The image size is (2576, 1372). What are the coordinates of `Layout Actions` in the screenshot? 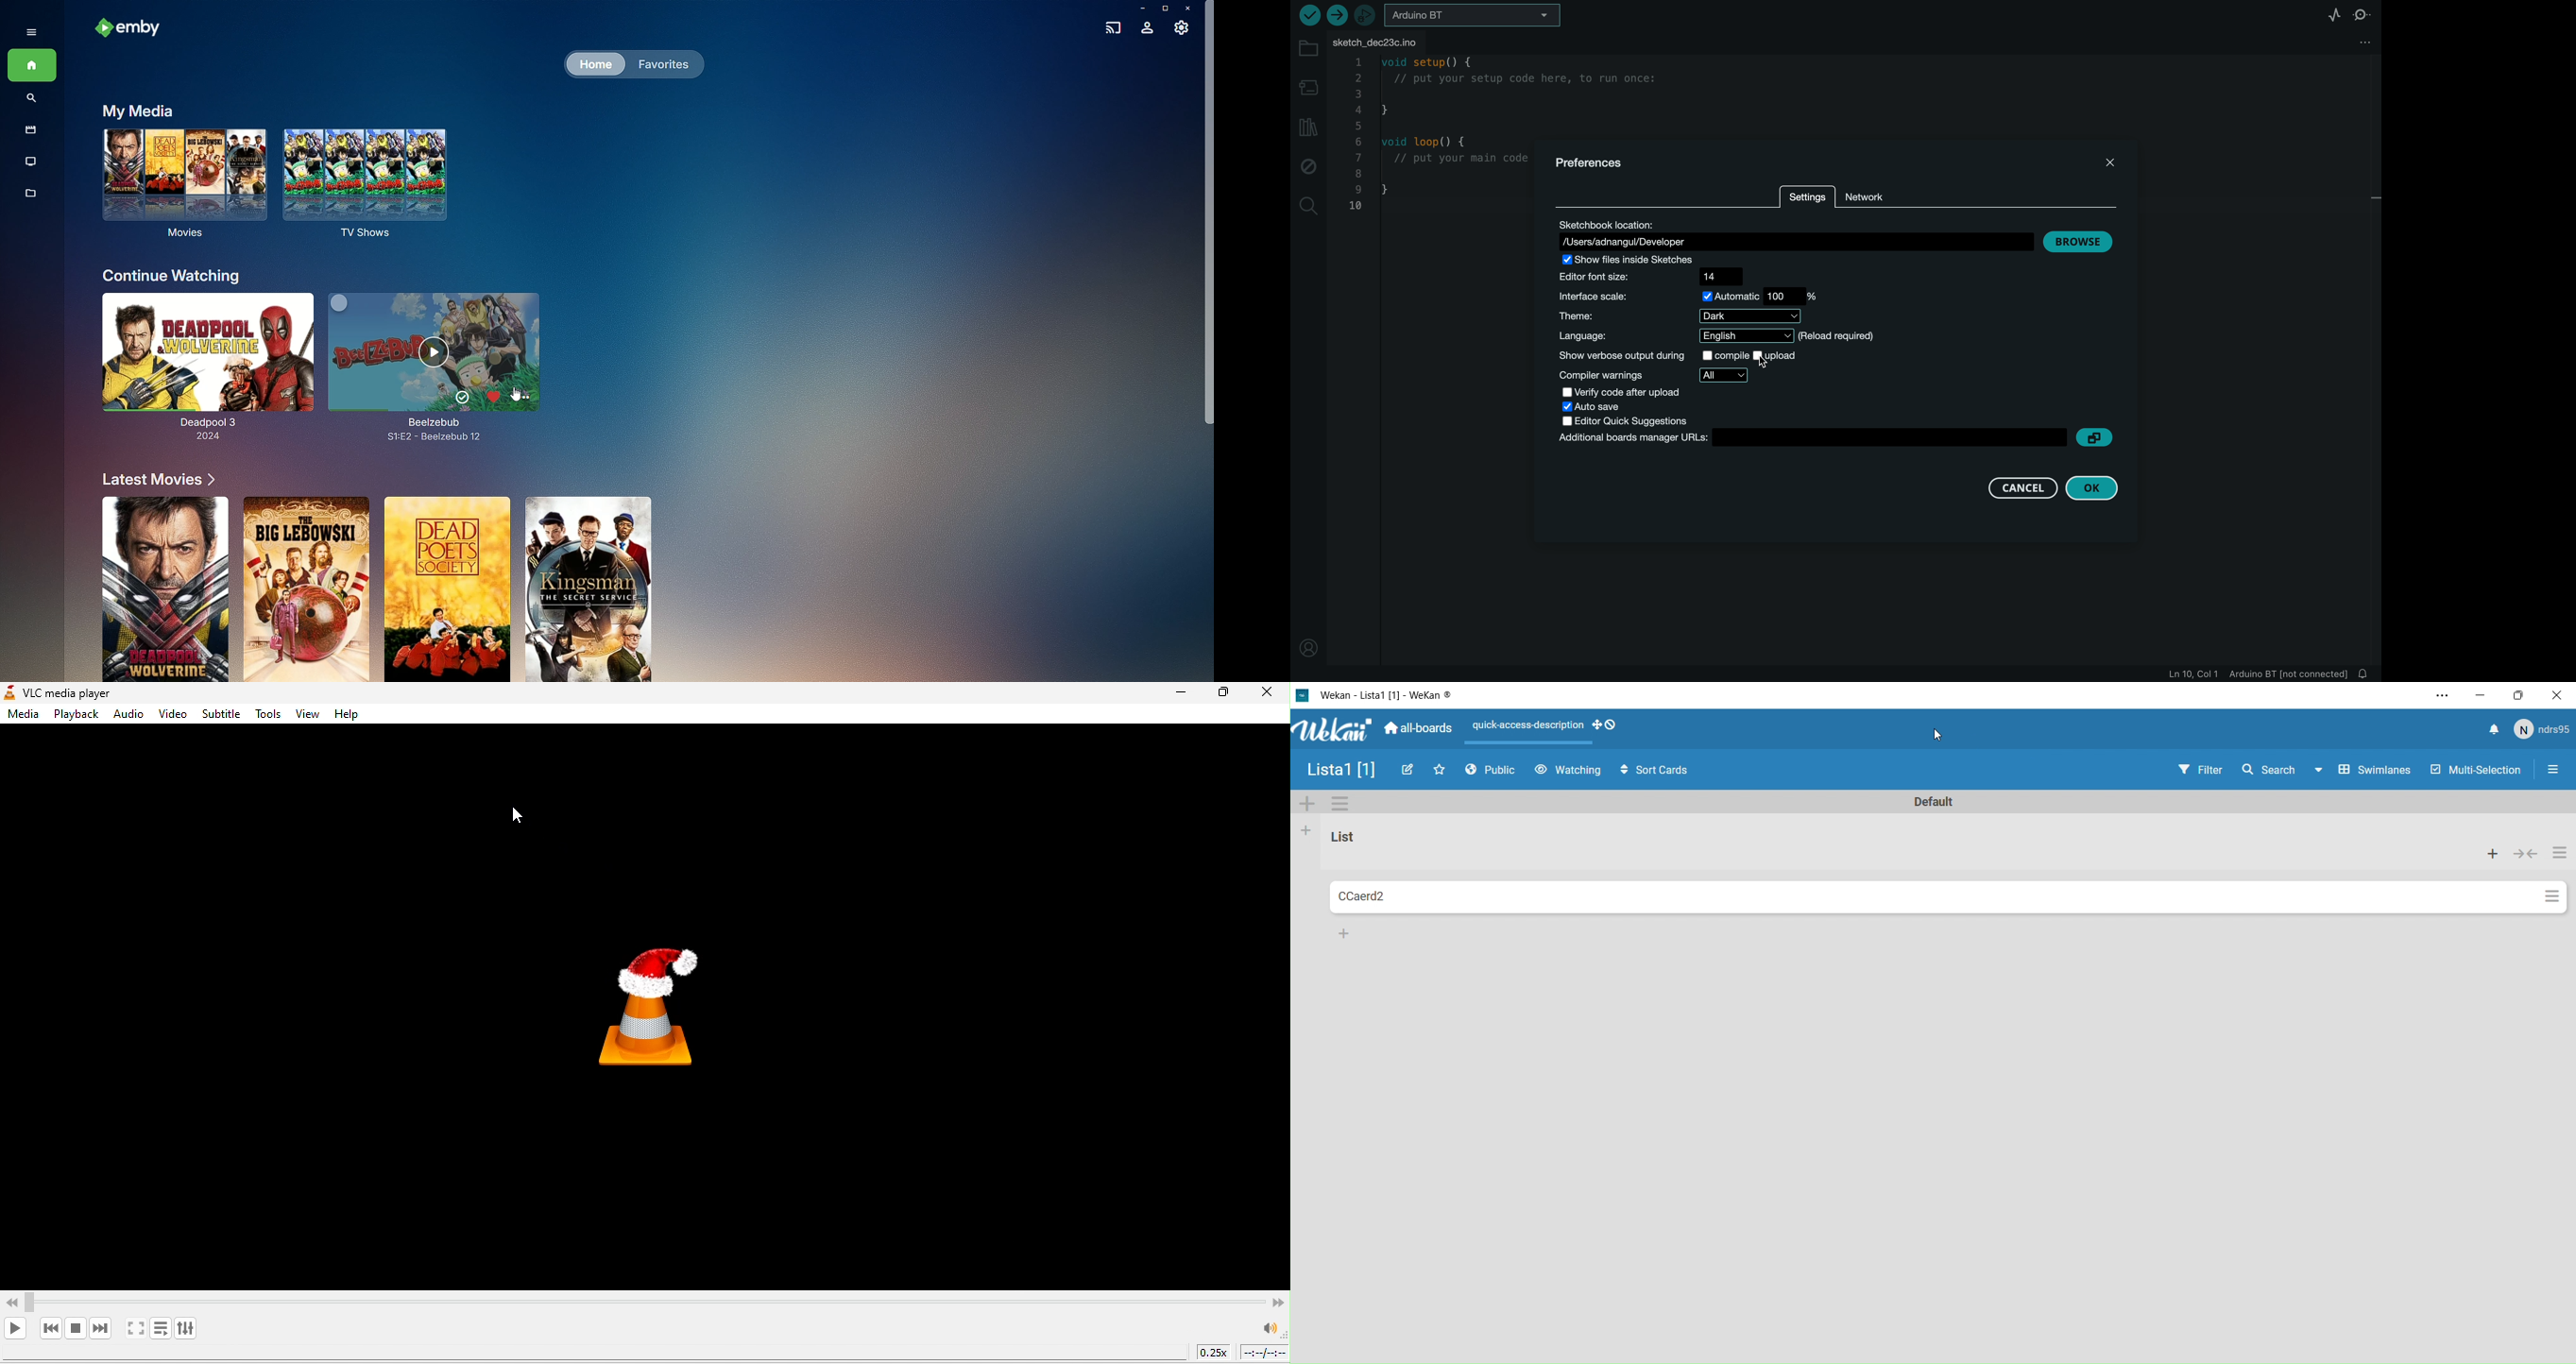 It's located at (1526, 726).